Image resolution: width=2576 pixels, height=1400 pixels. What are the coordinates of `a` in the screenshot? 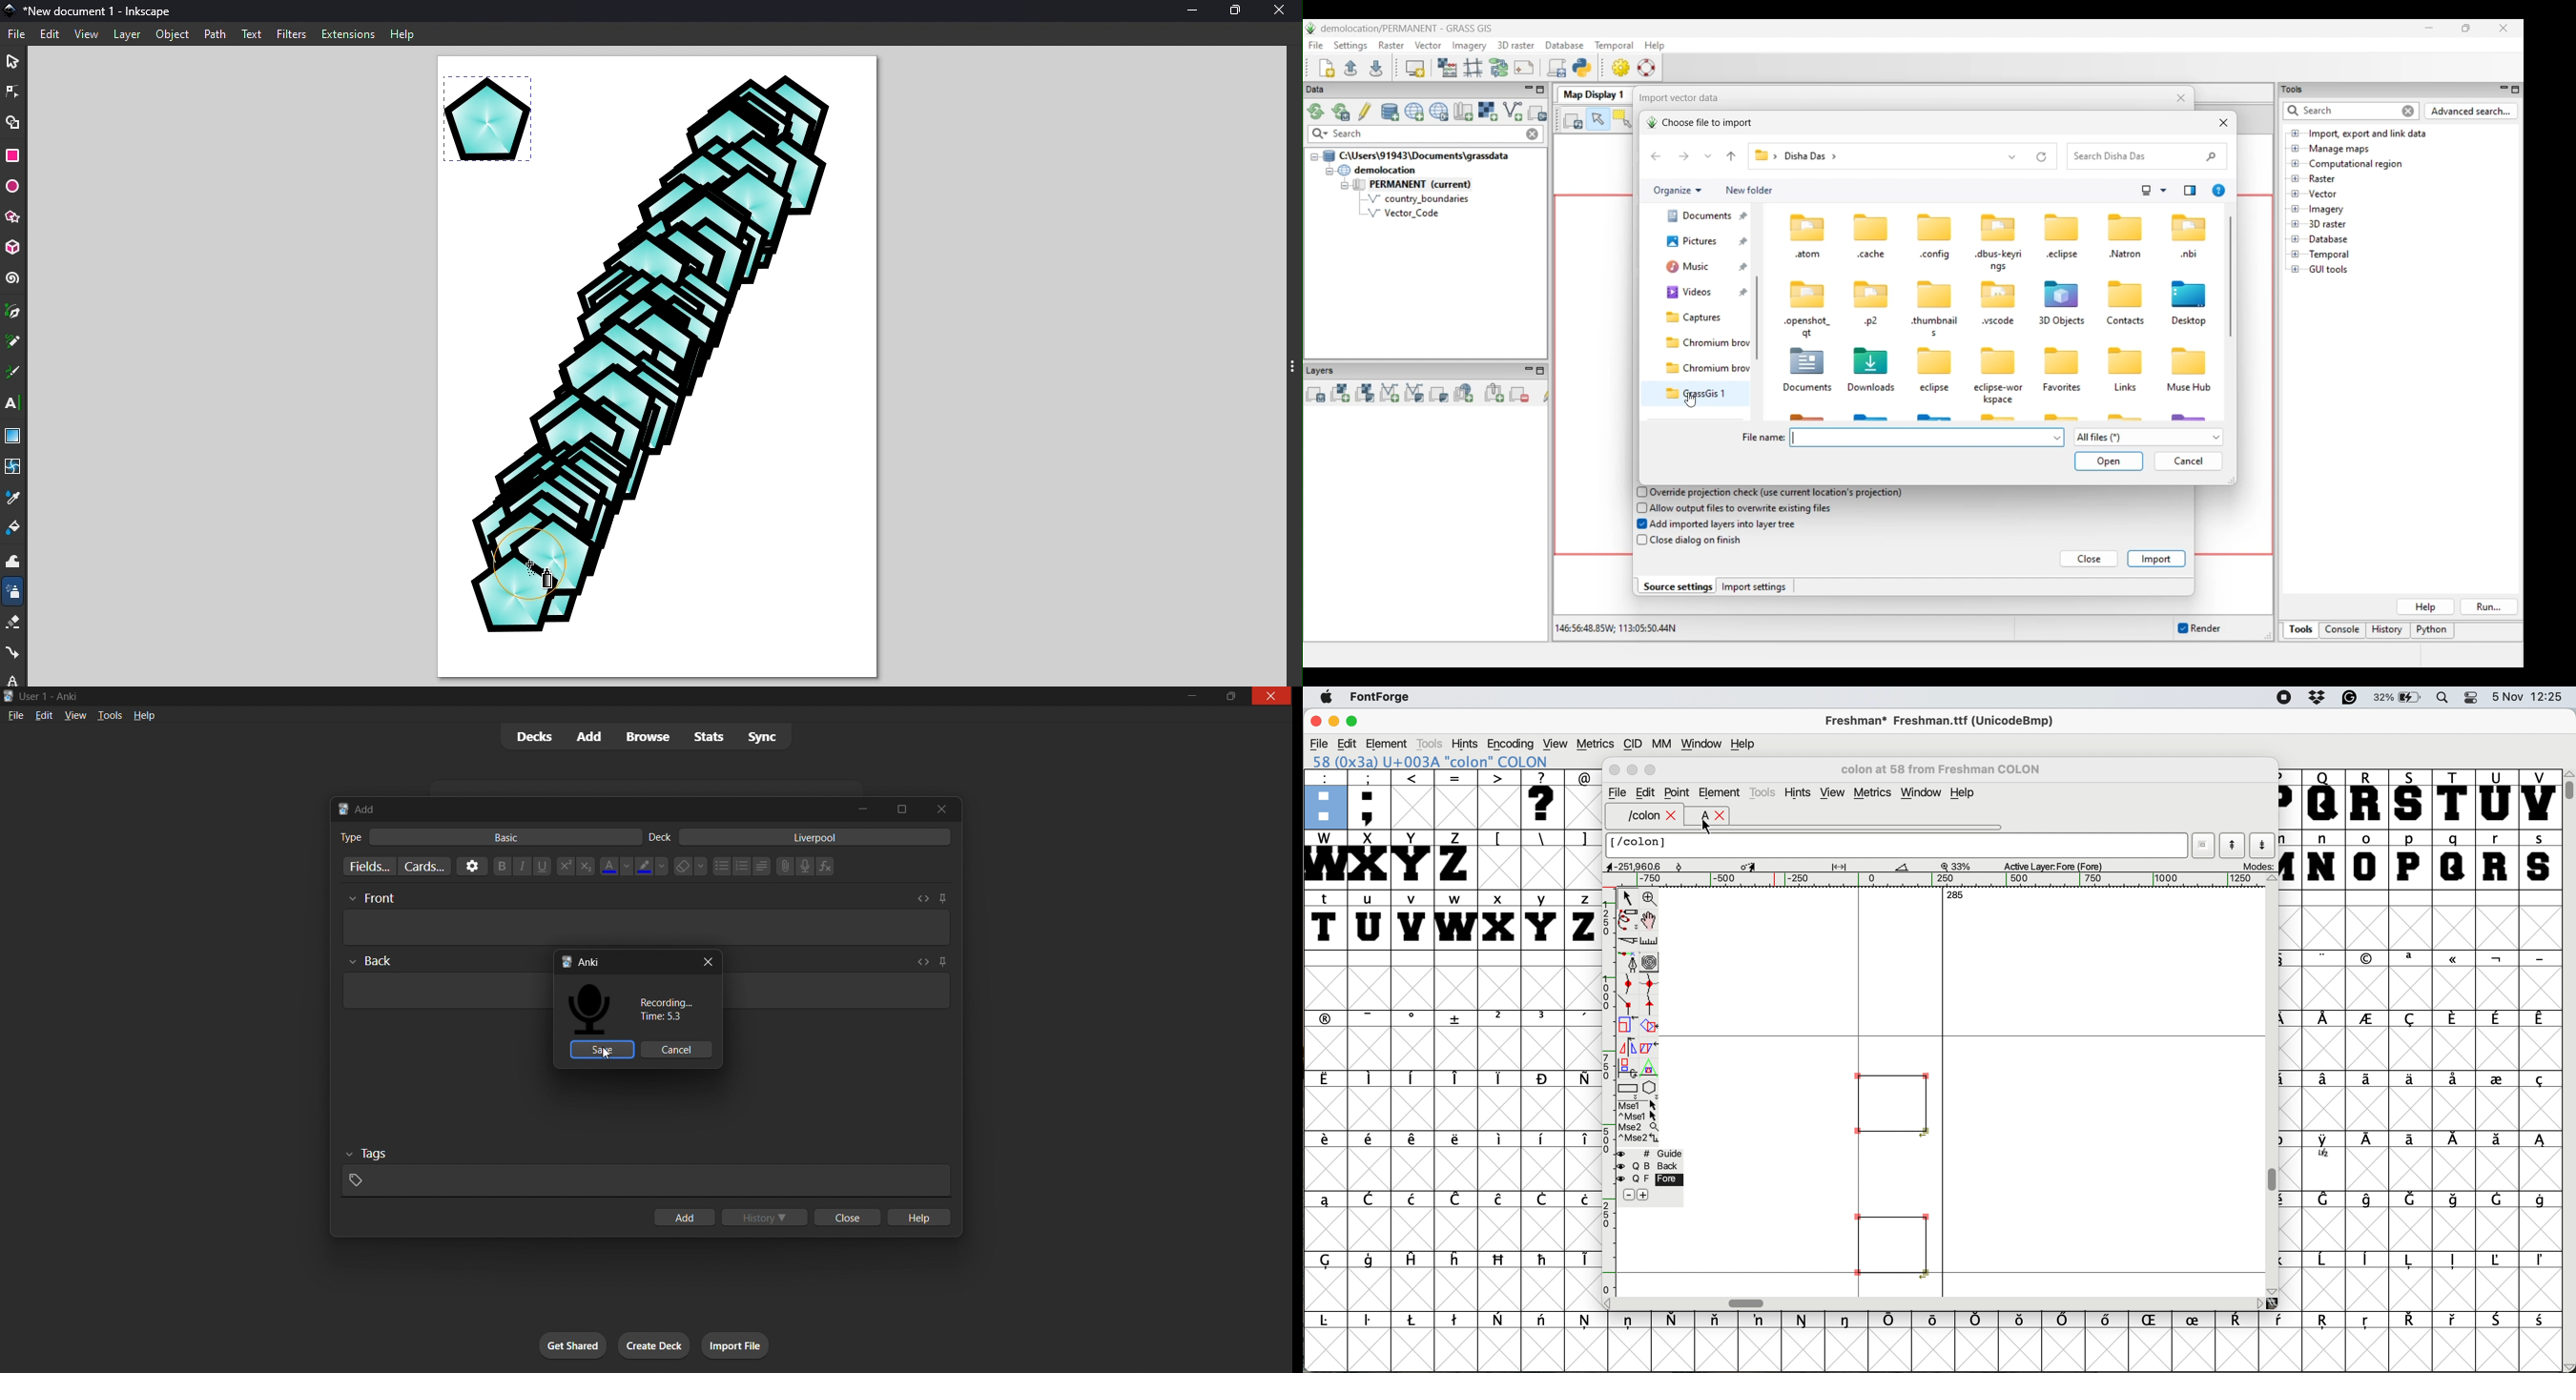 It's located at (1699, 816).